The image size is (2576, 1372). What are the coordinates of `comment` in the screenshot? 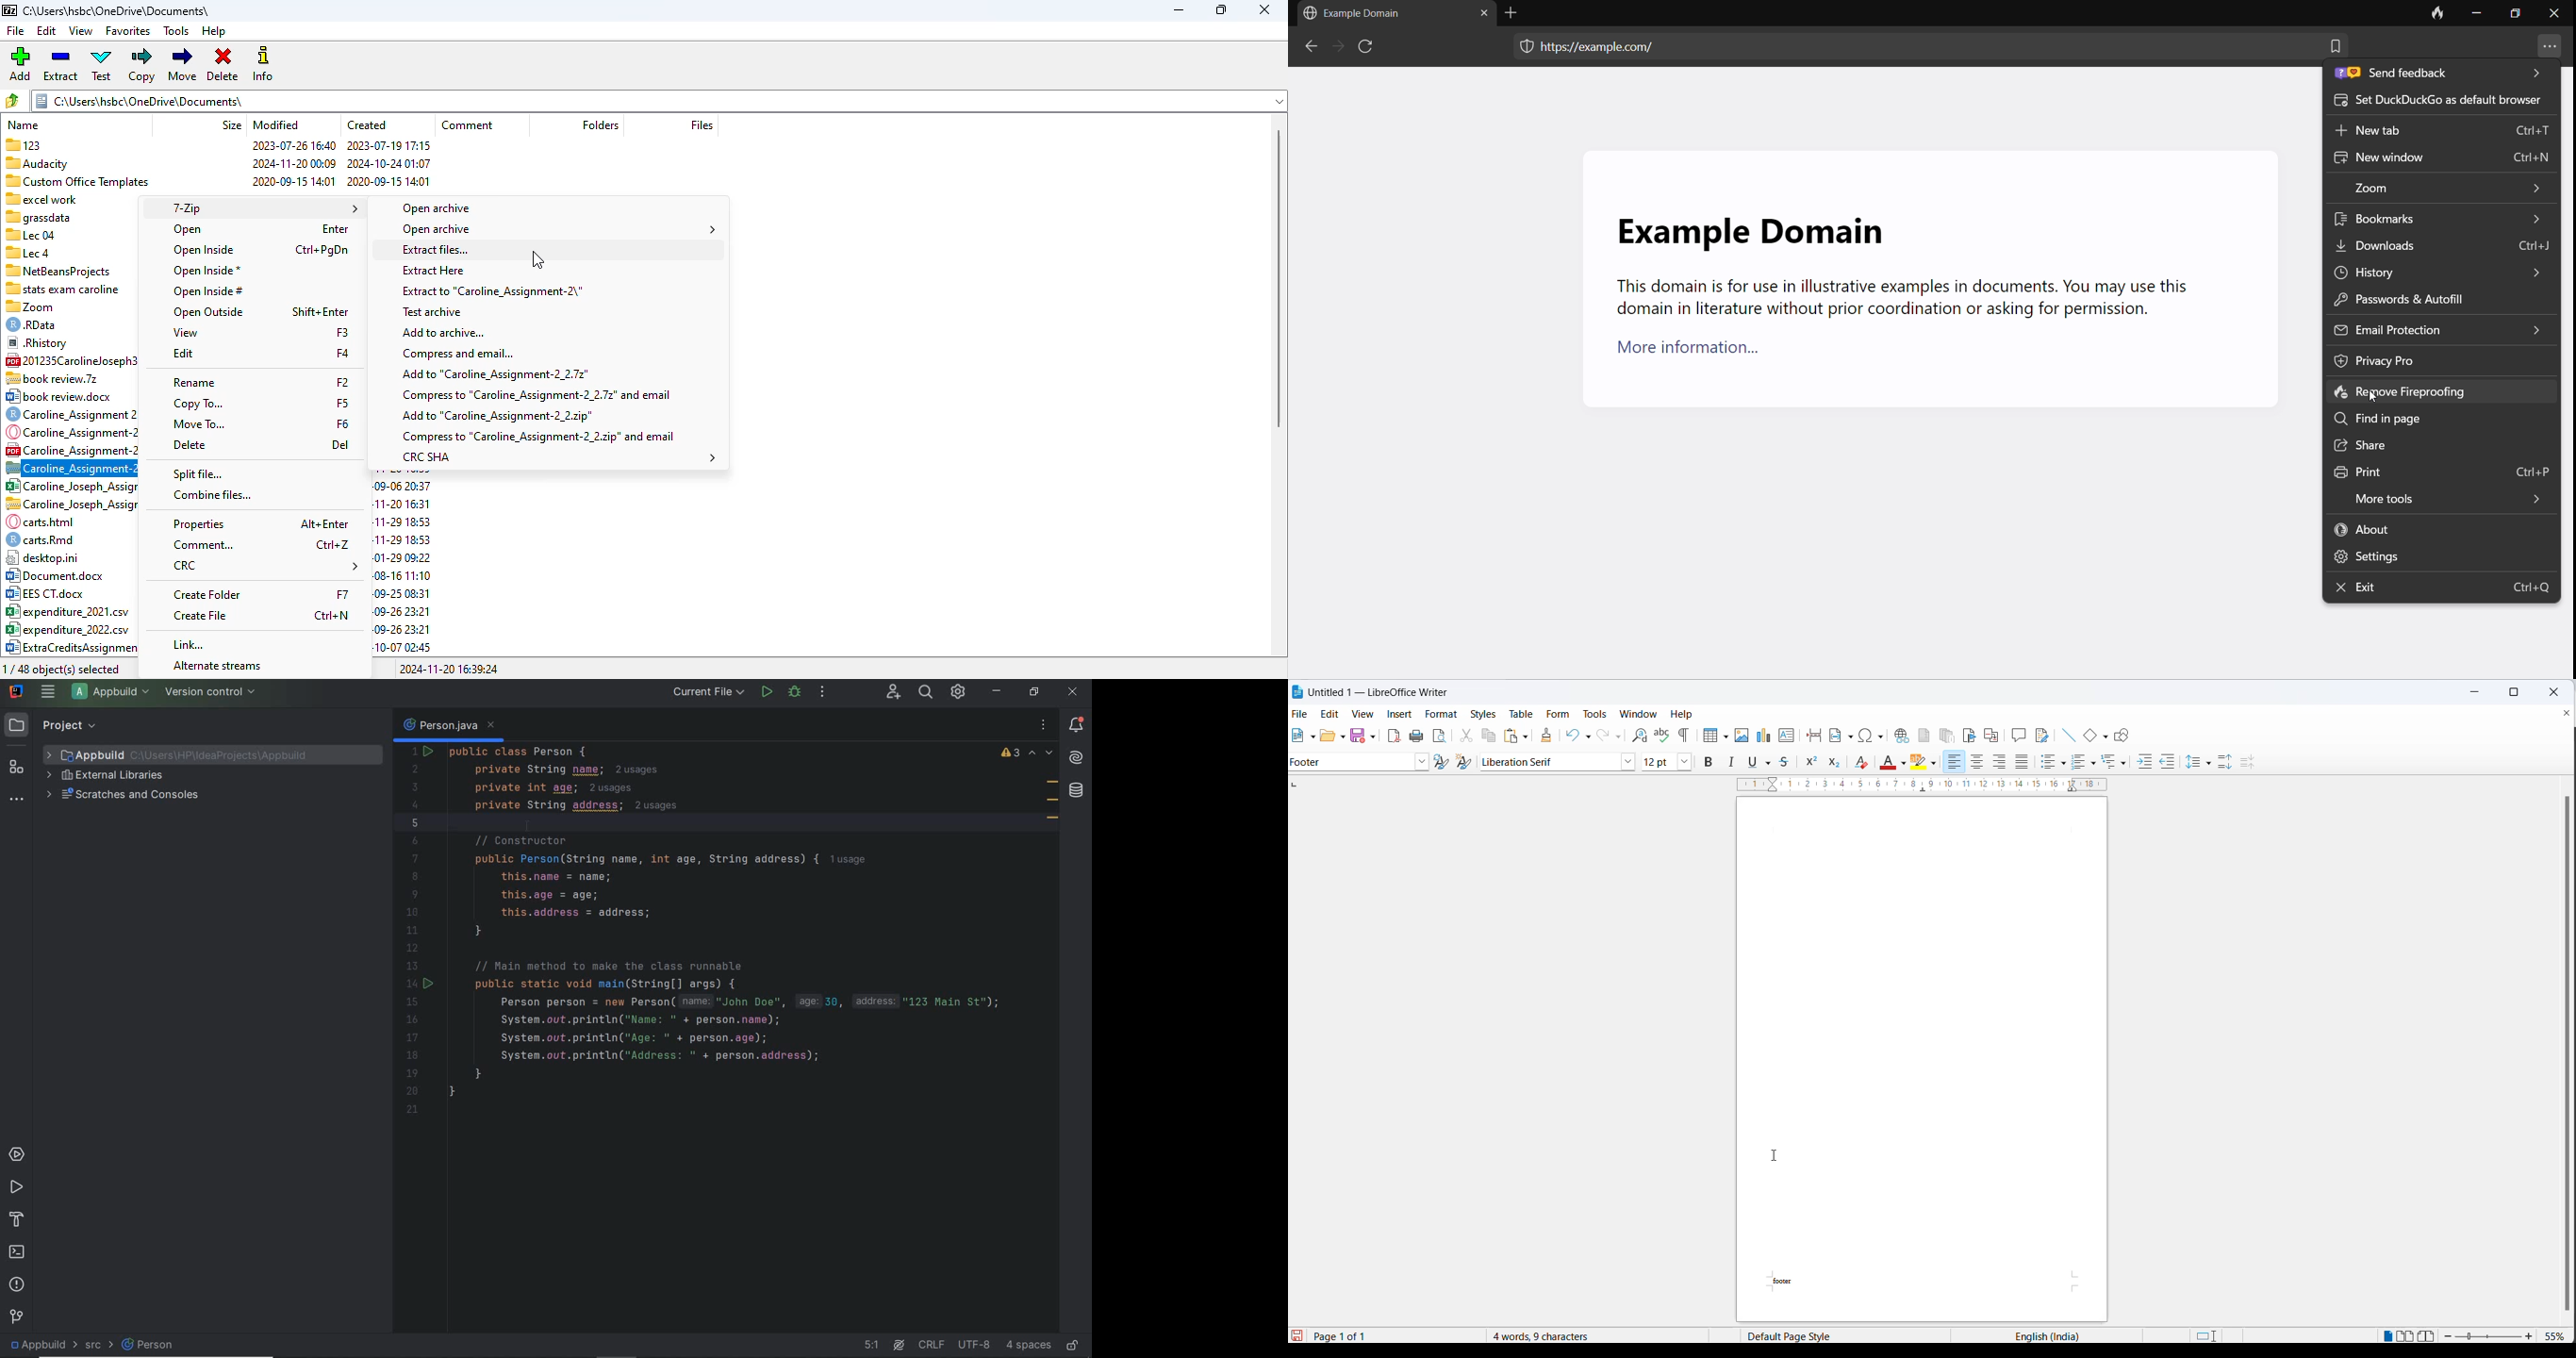 It's located at (202, 545).